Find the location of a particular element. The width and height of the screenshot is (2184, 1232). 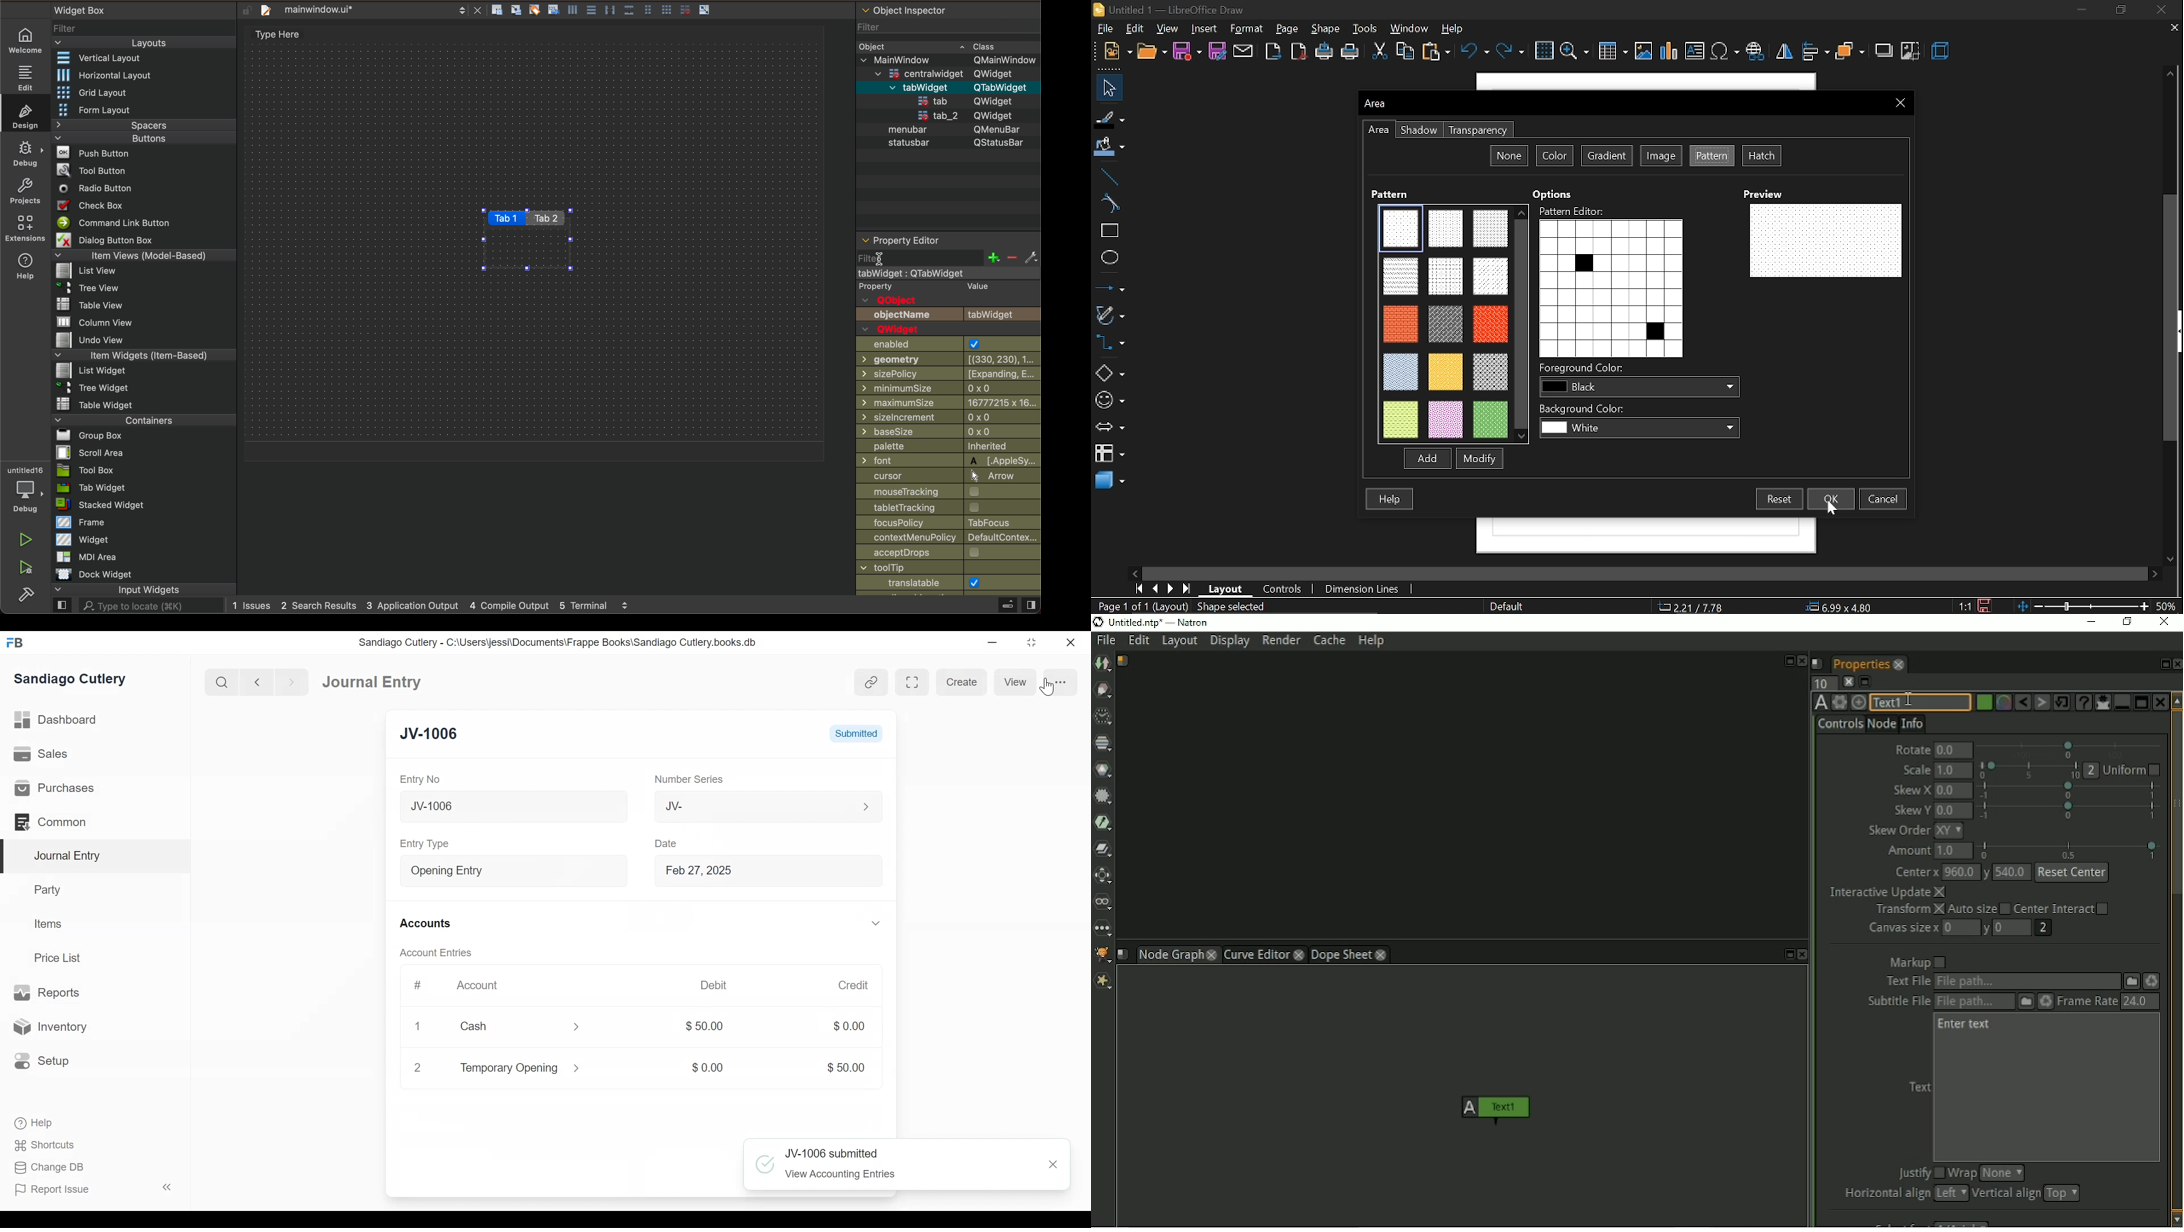

line is located at coordinates (1111, 177).